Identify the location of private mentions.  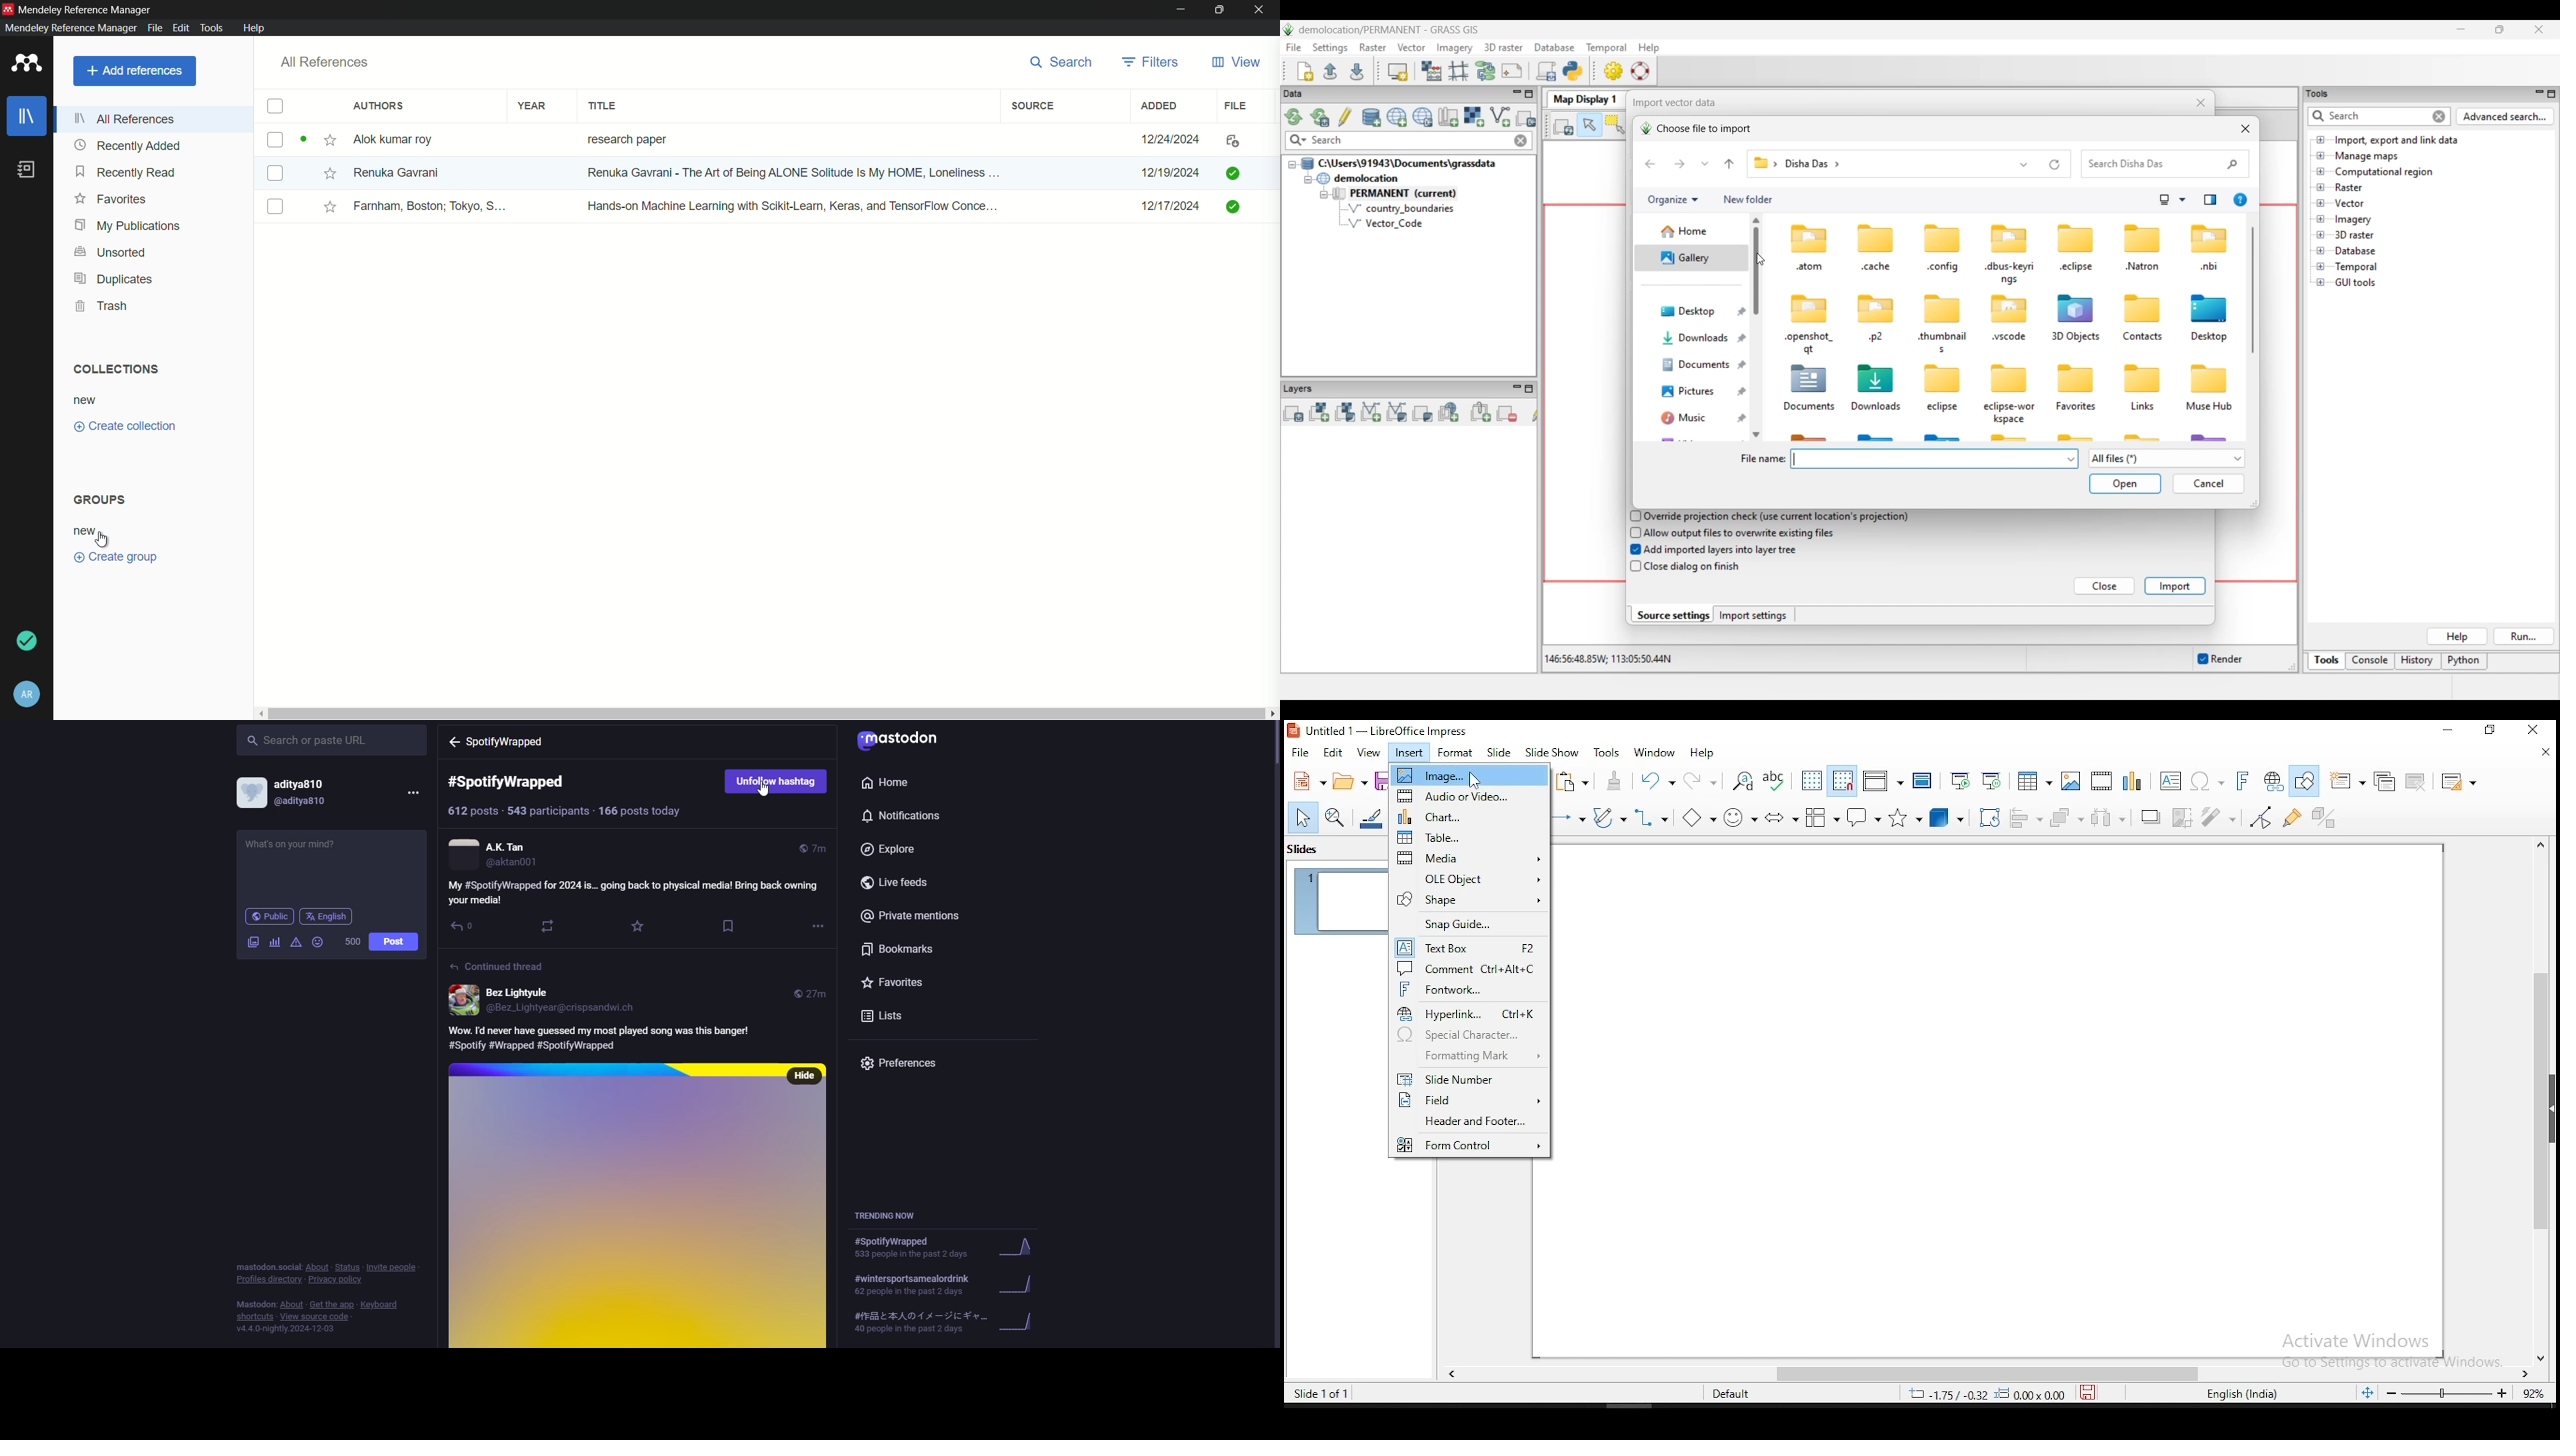
(915, 917).